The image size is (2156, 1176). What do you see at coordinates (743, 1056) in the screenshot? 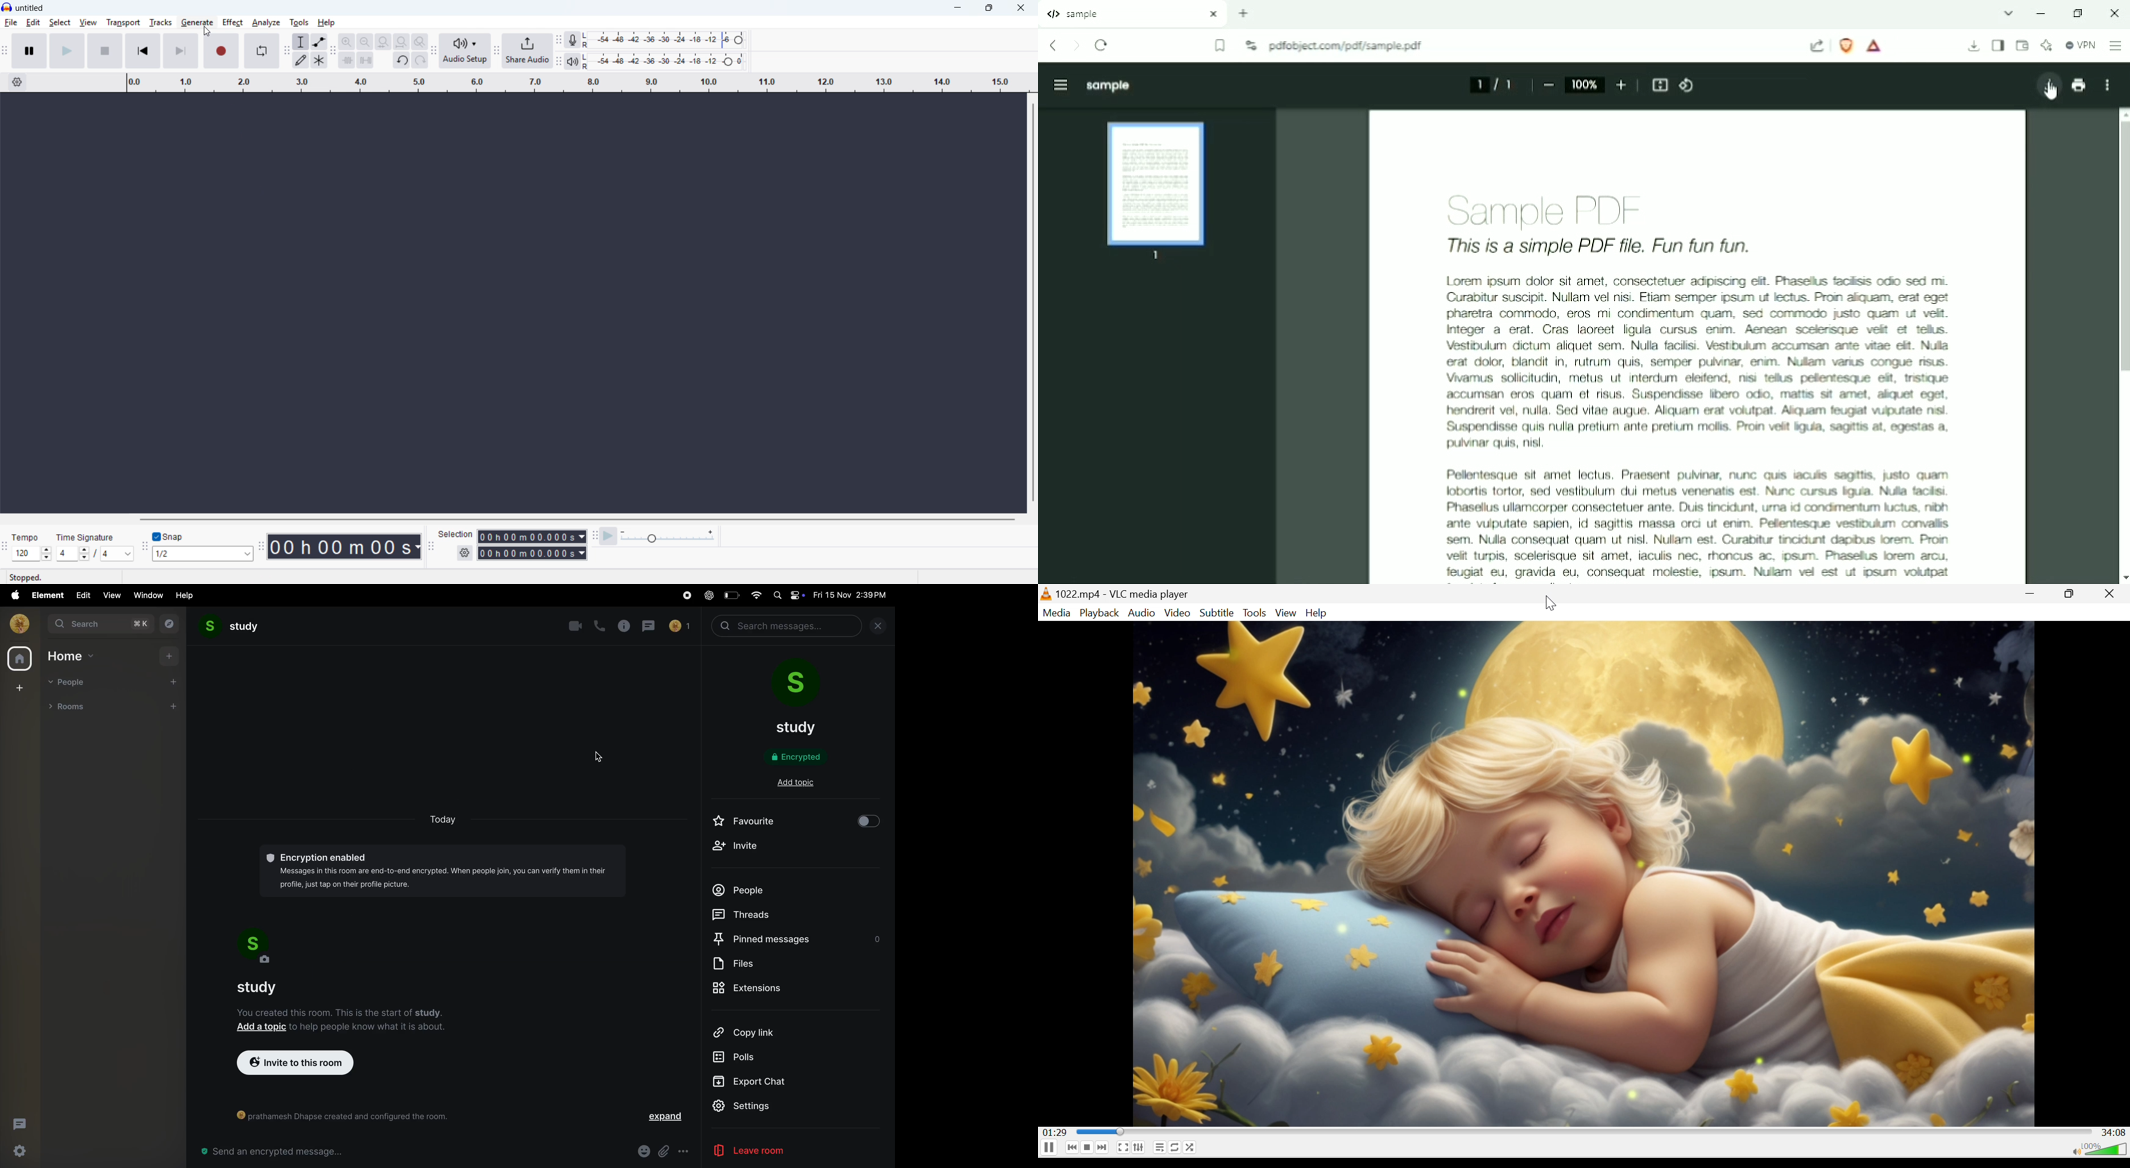
I see `polls` at bounding box center [743, 1056].